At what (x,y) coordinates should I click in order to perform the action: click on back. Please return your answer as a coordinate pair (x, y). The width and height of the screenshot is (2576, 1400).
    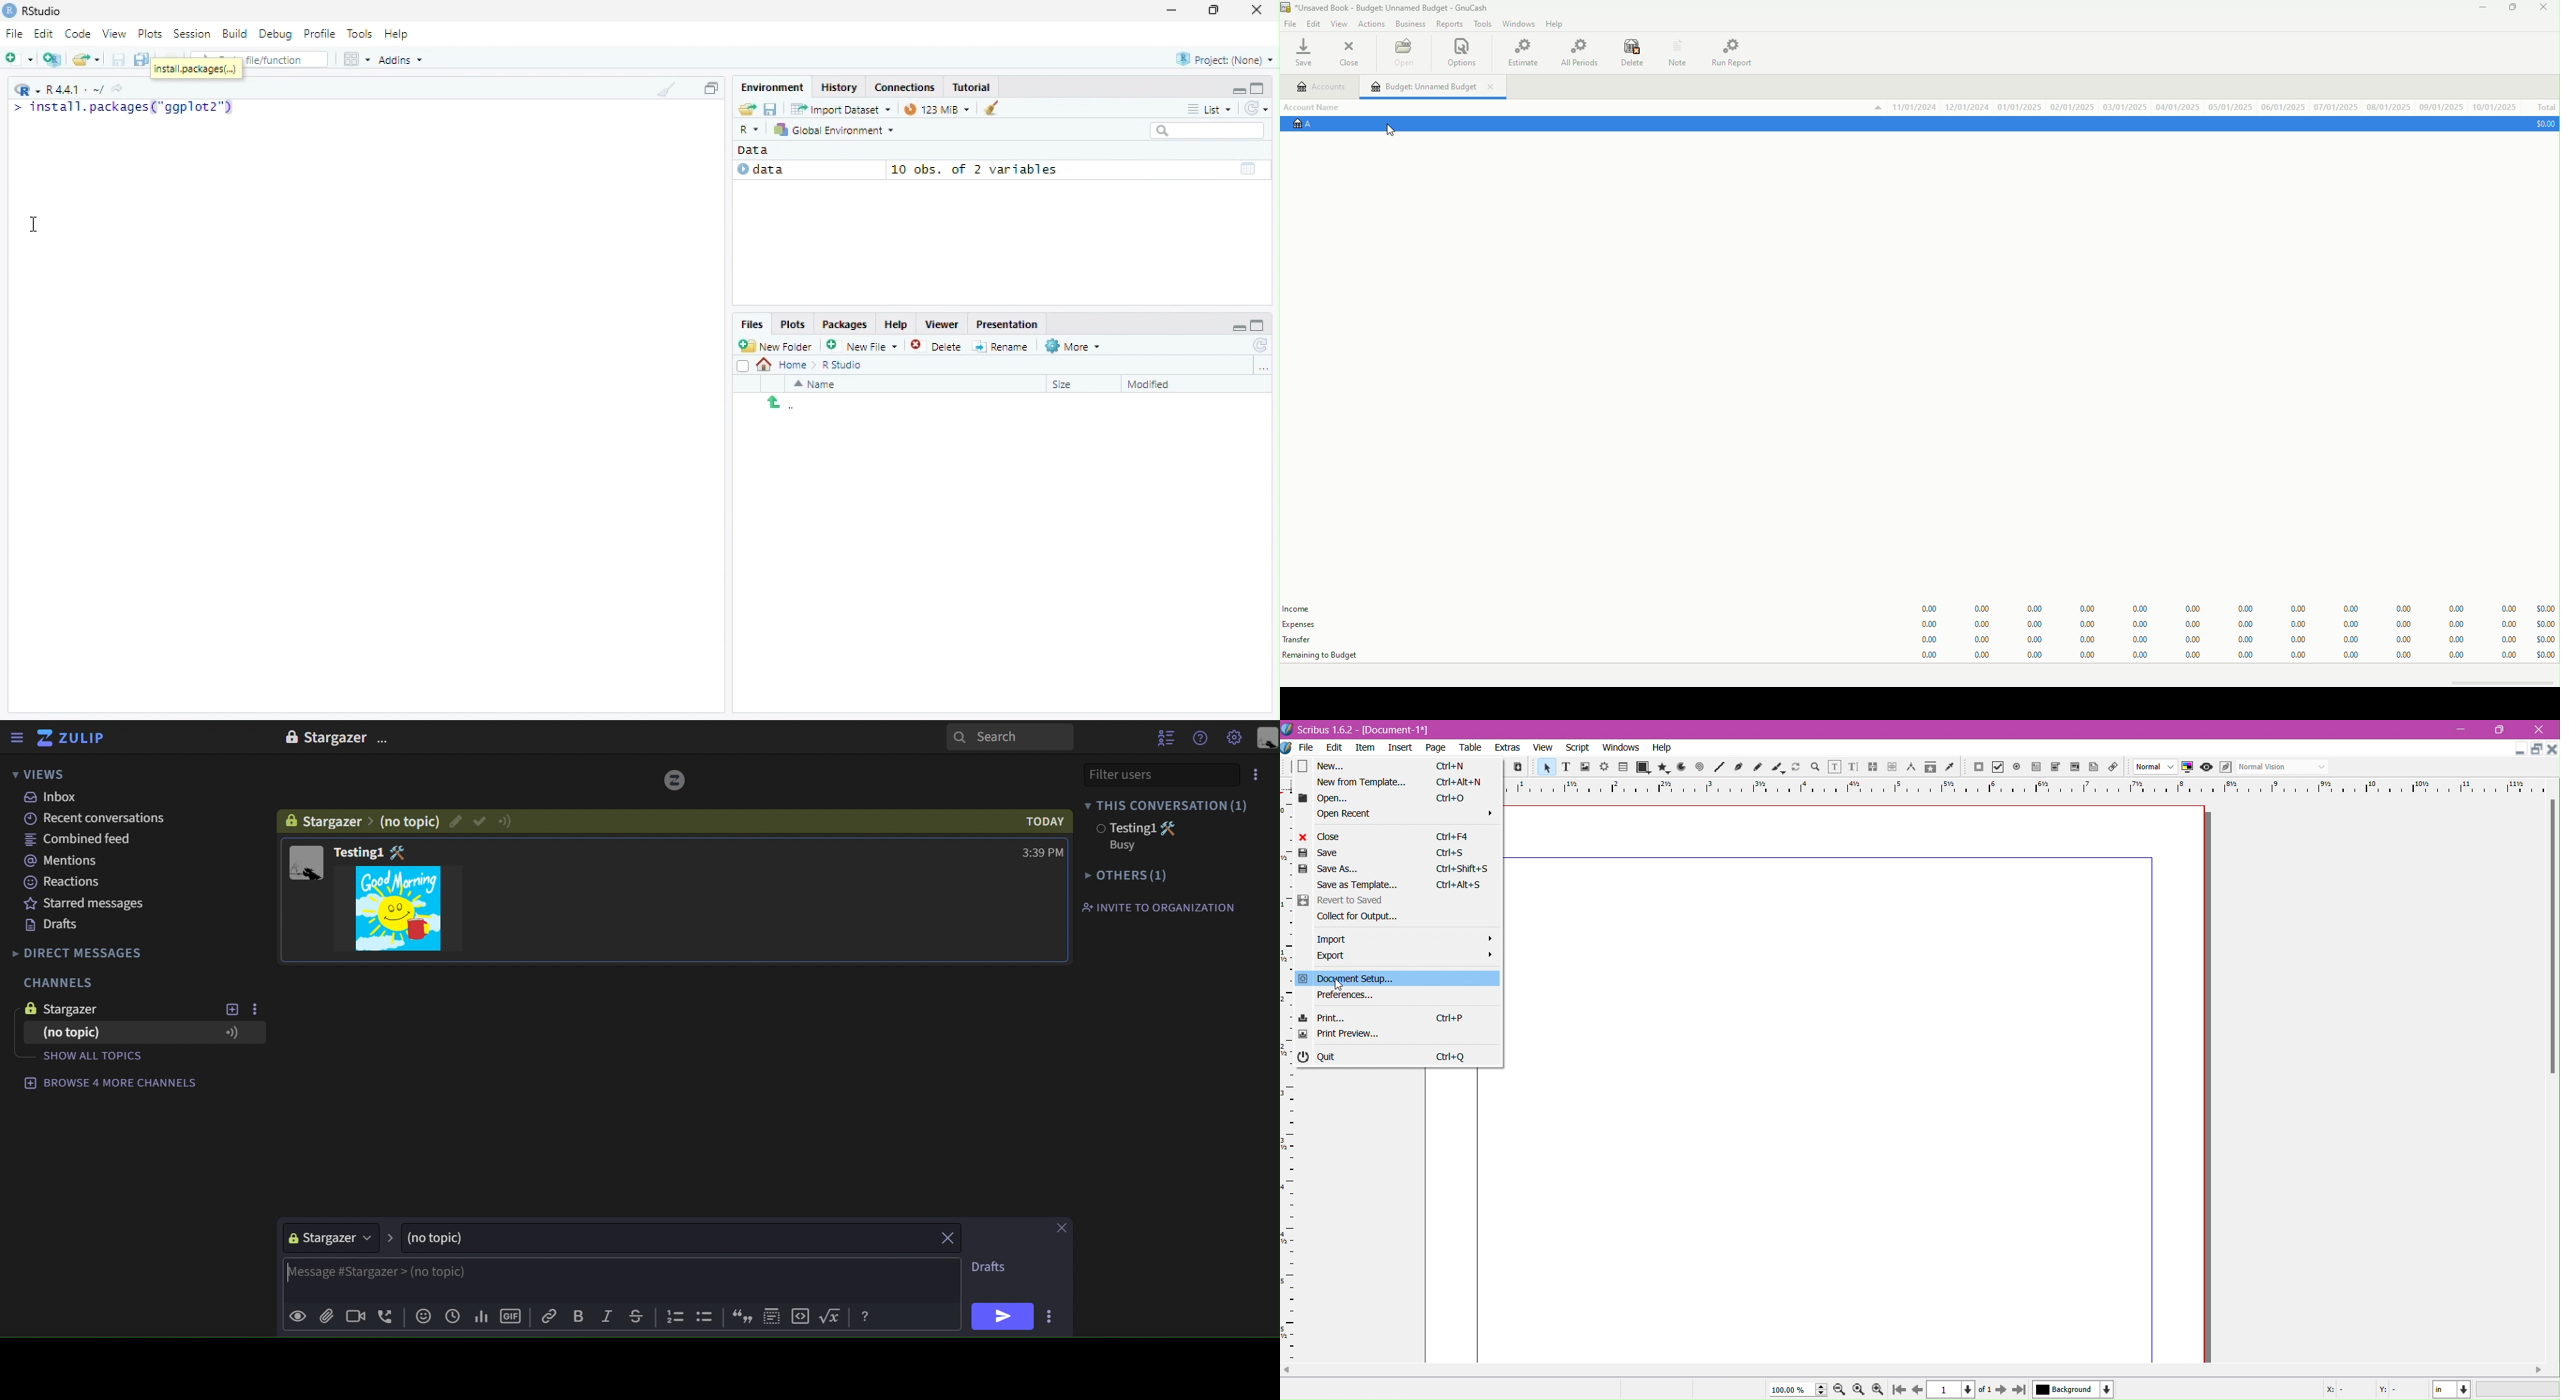
    Looking at the image, I should click on (775, 402).